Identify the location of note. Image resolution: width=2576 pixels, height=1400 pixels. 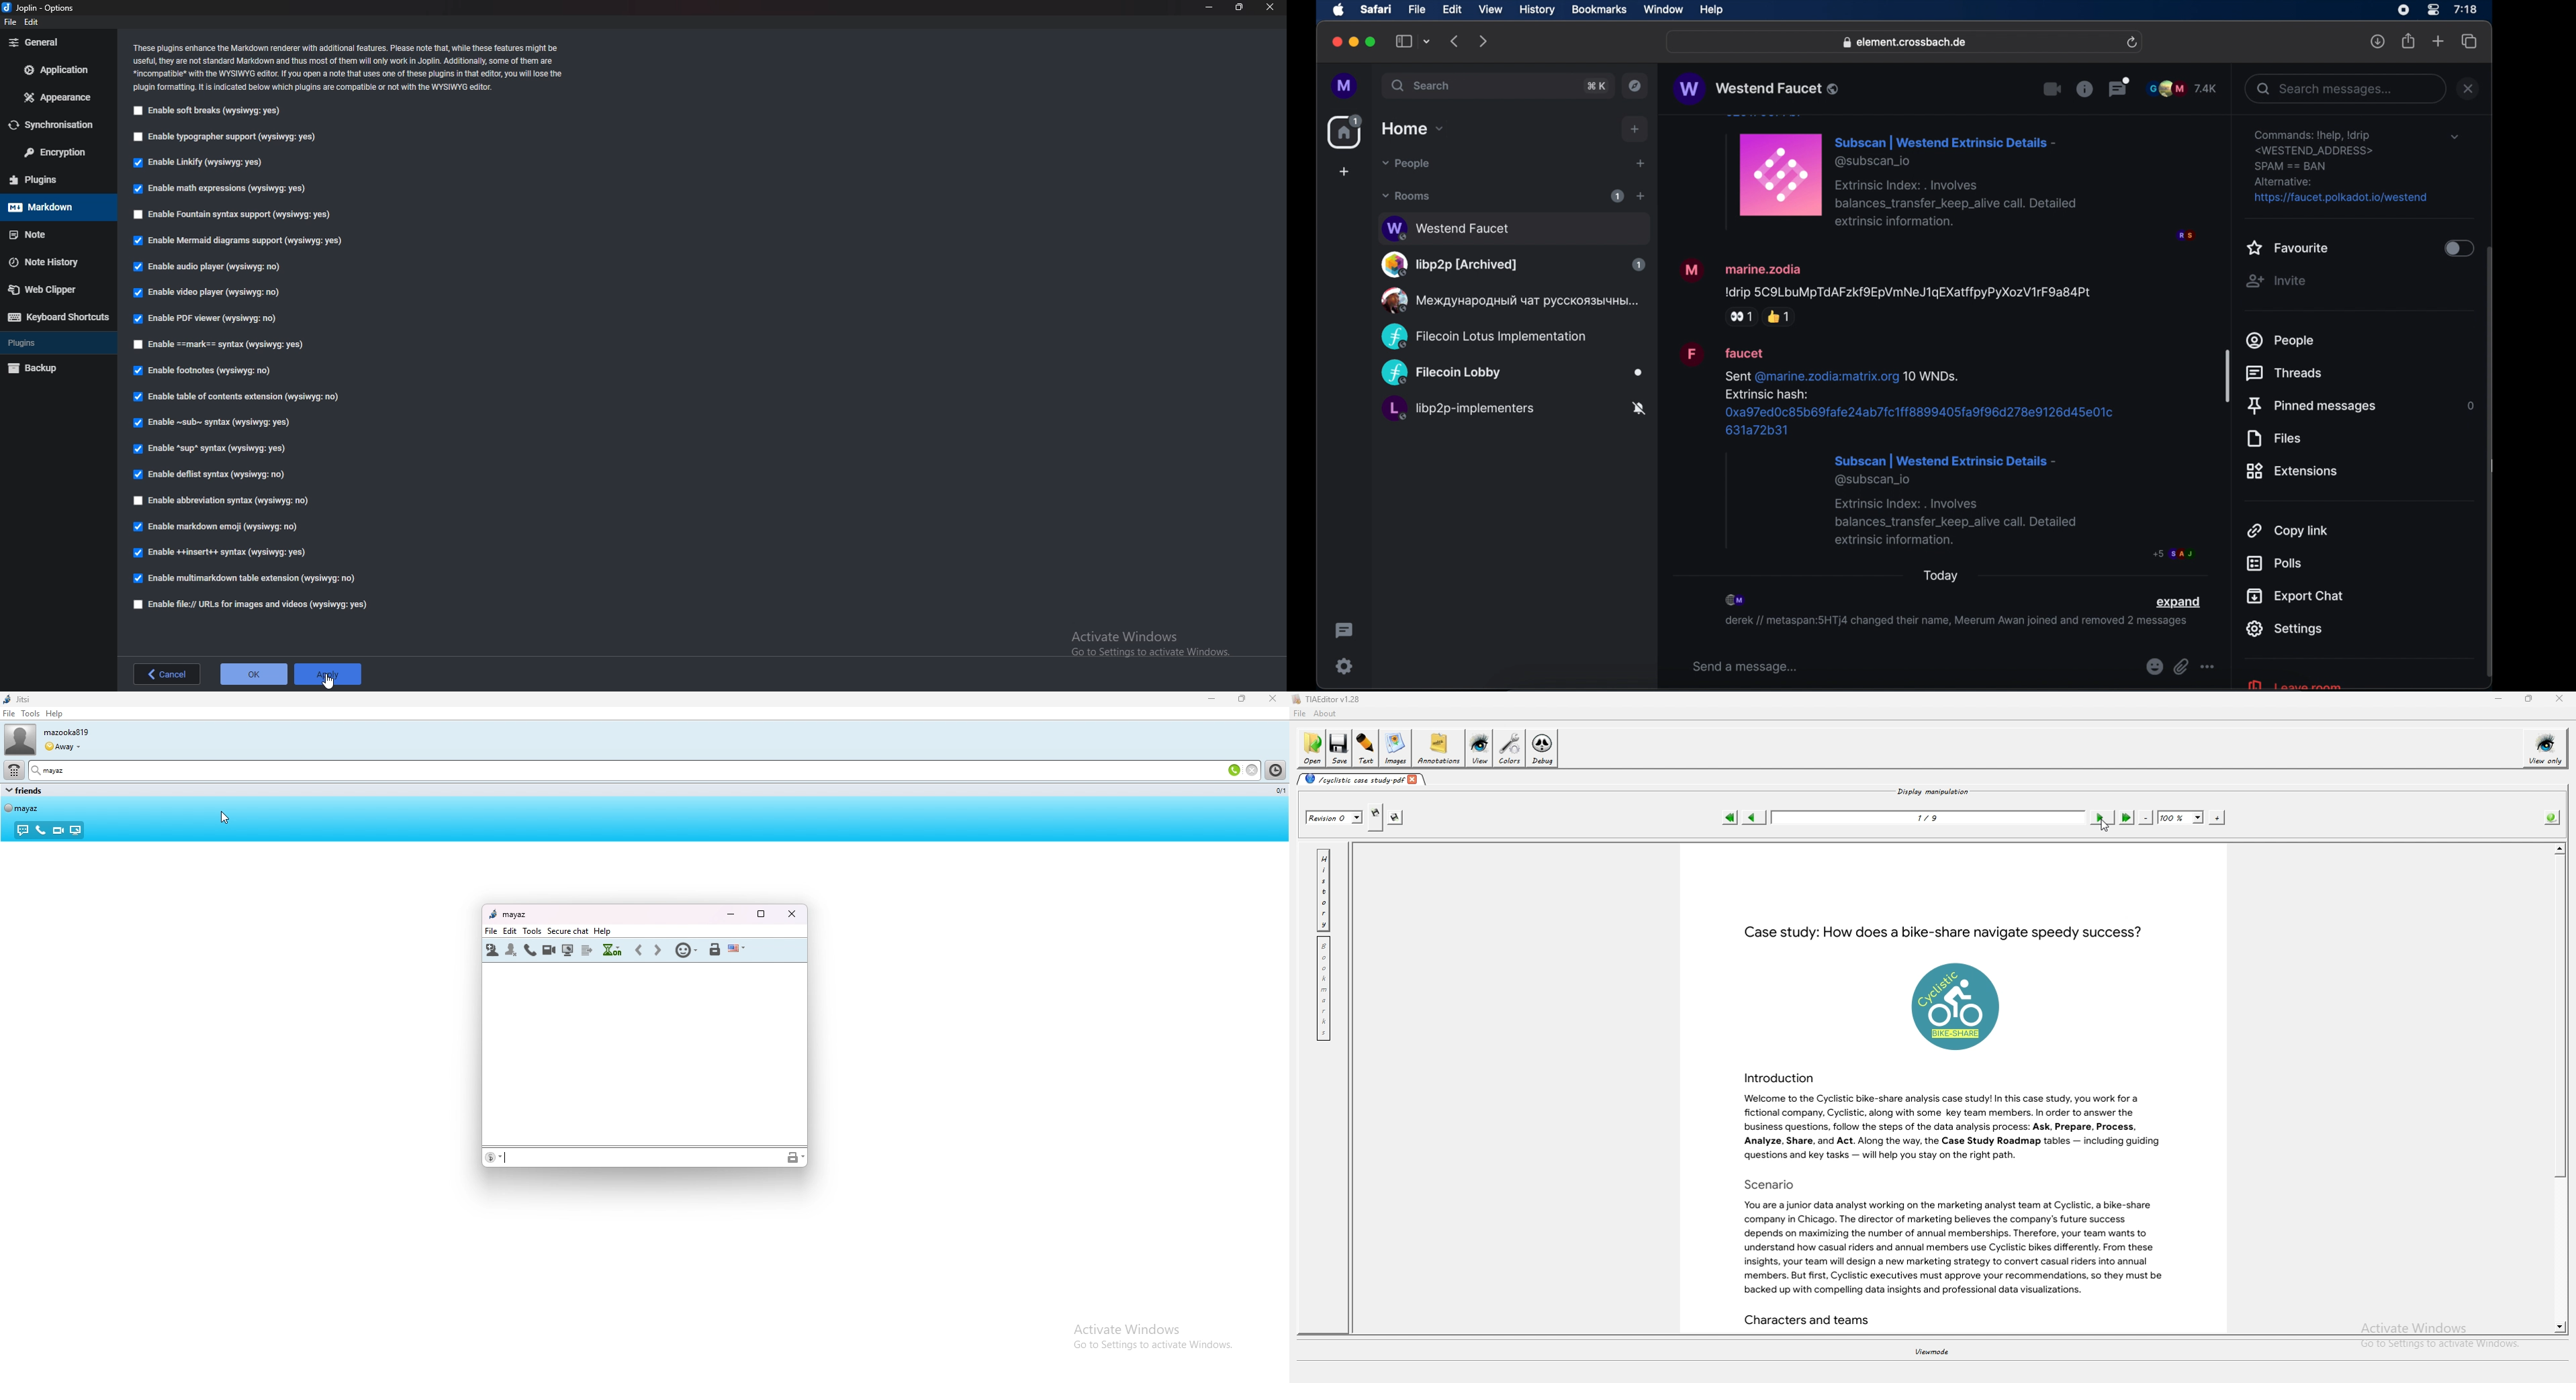
(50, 235).